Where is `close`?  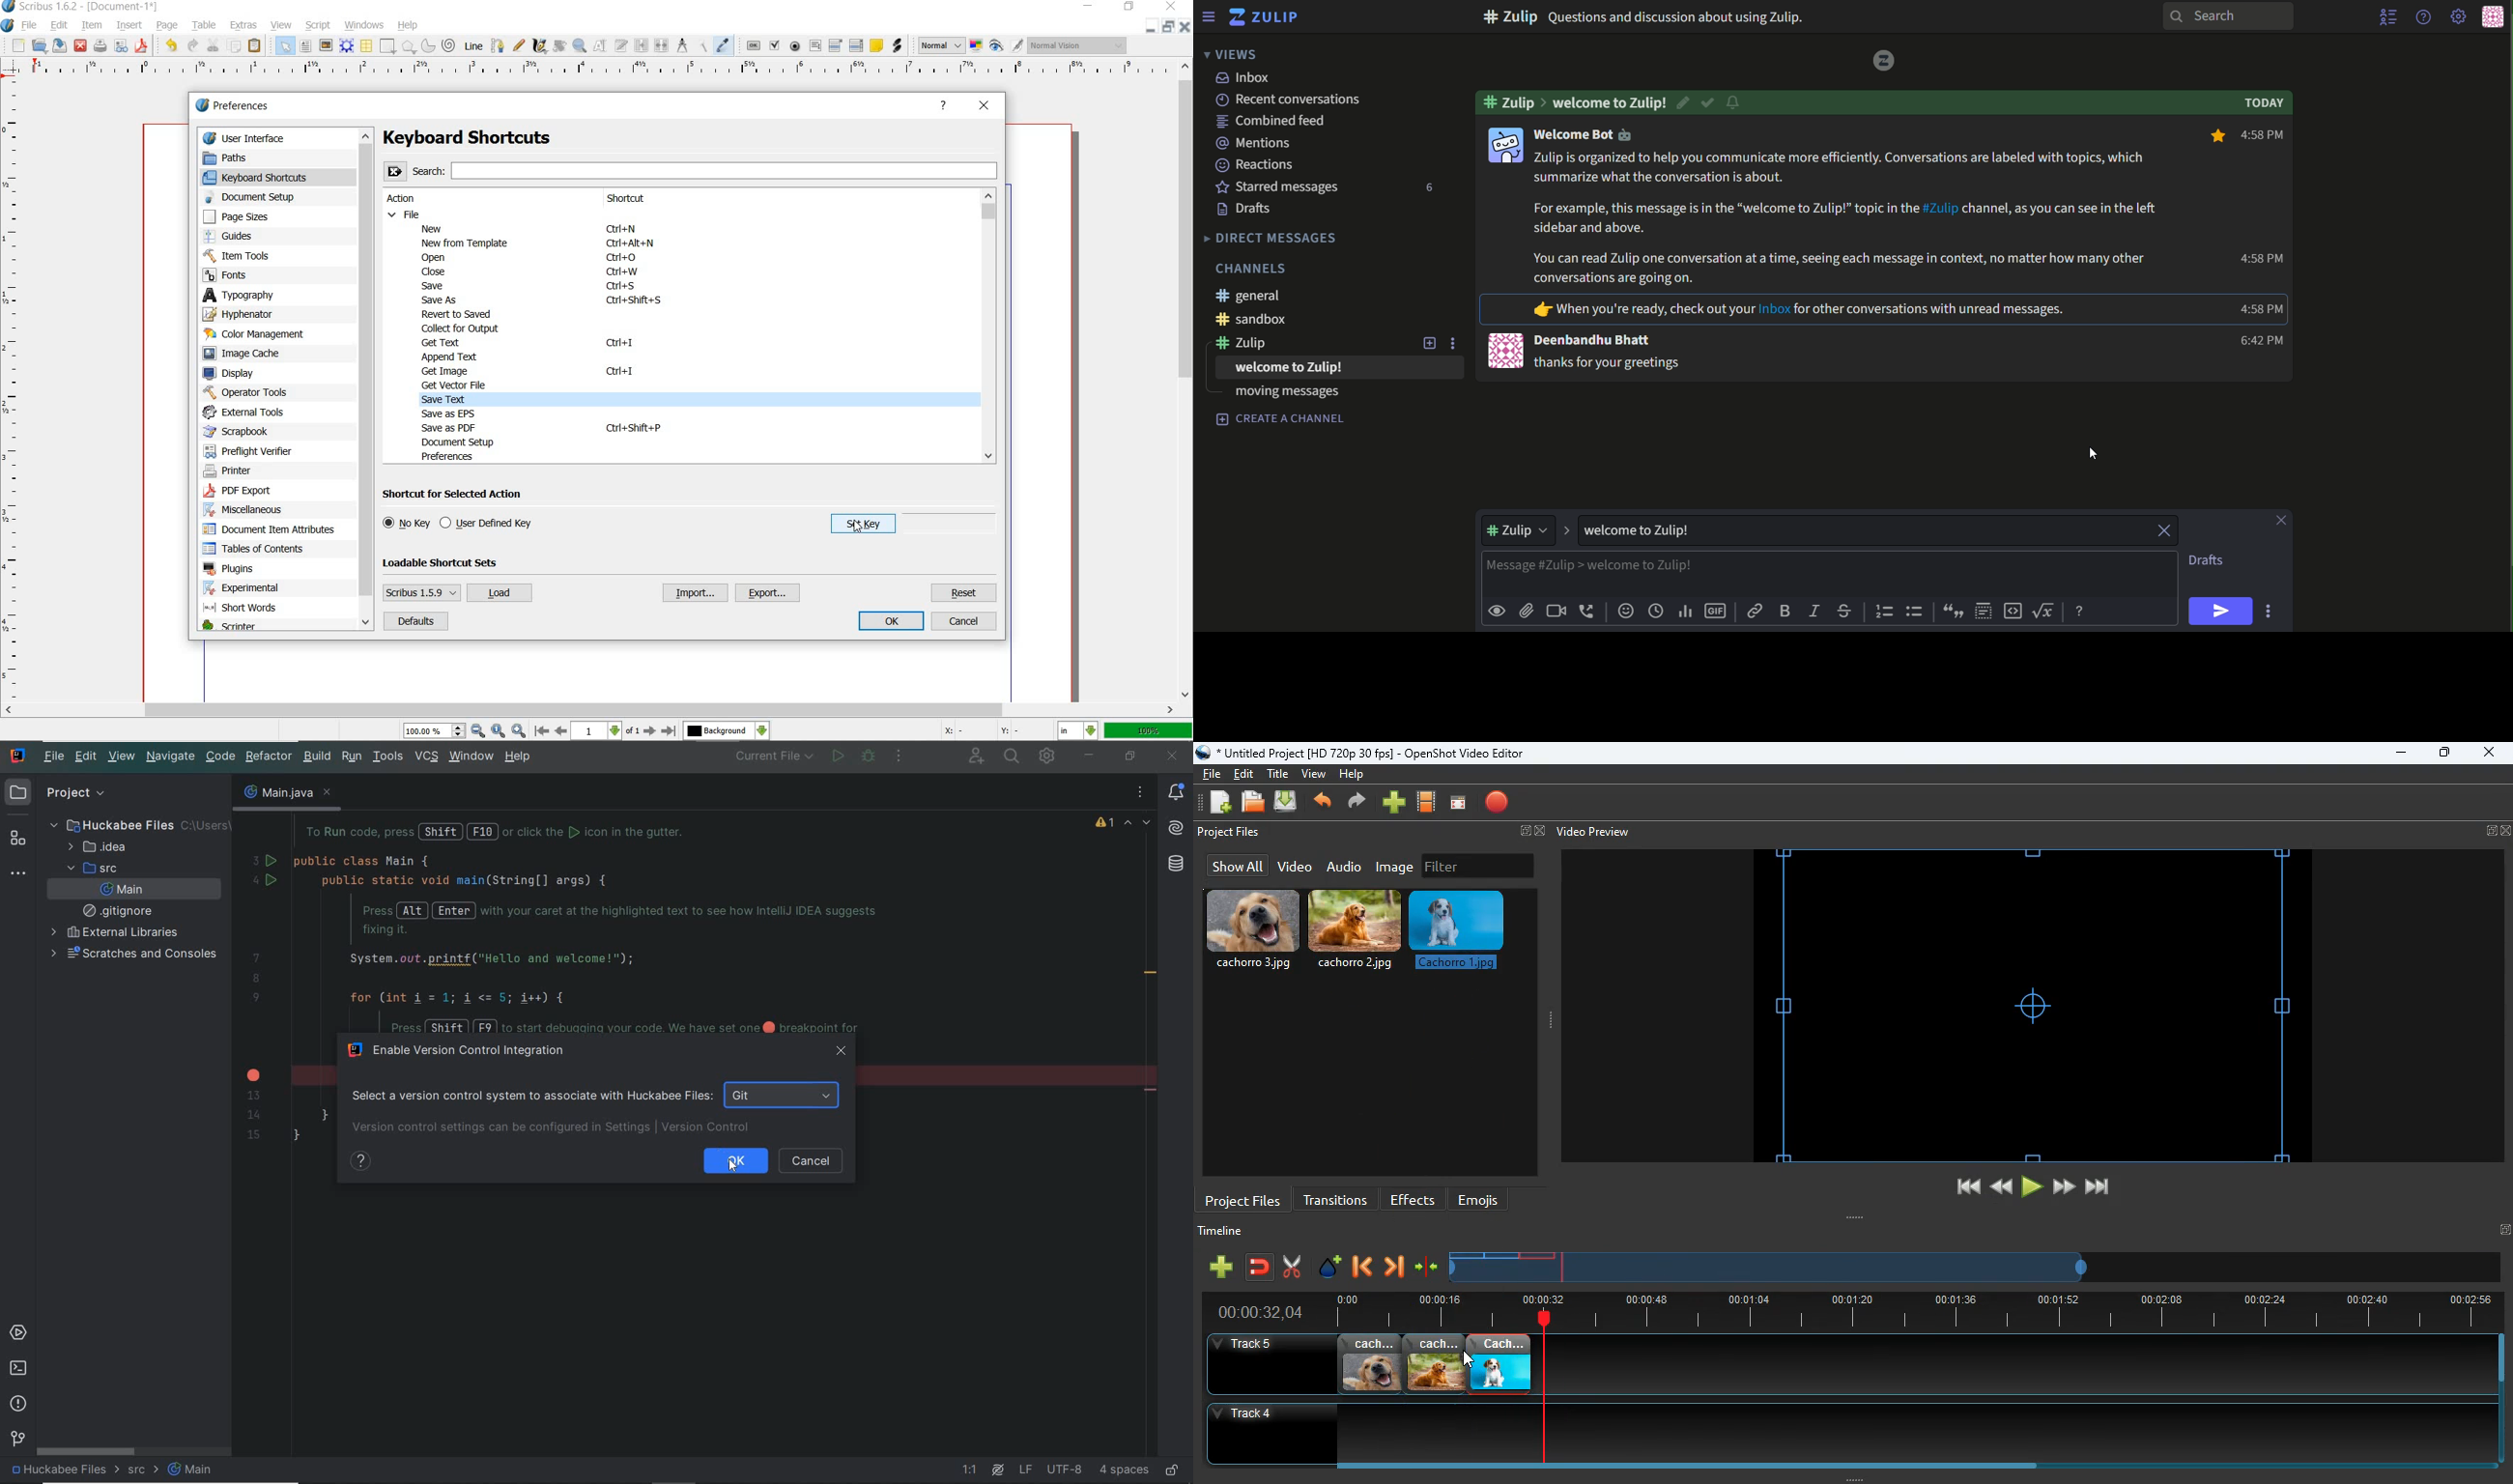
close is located at coordinates (2157, 530).